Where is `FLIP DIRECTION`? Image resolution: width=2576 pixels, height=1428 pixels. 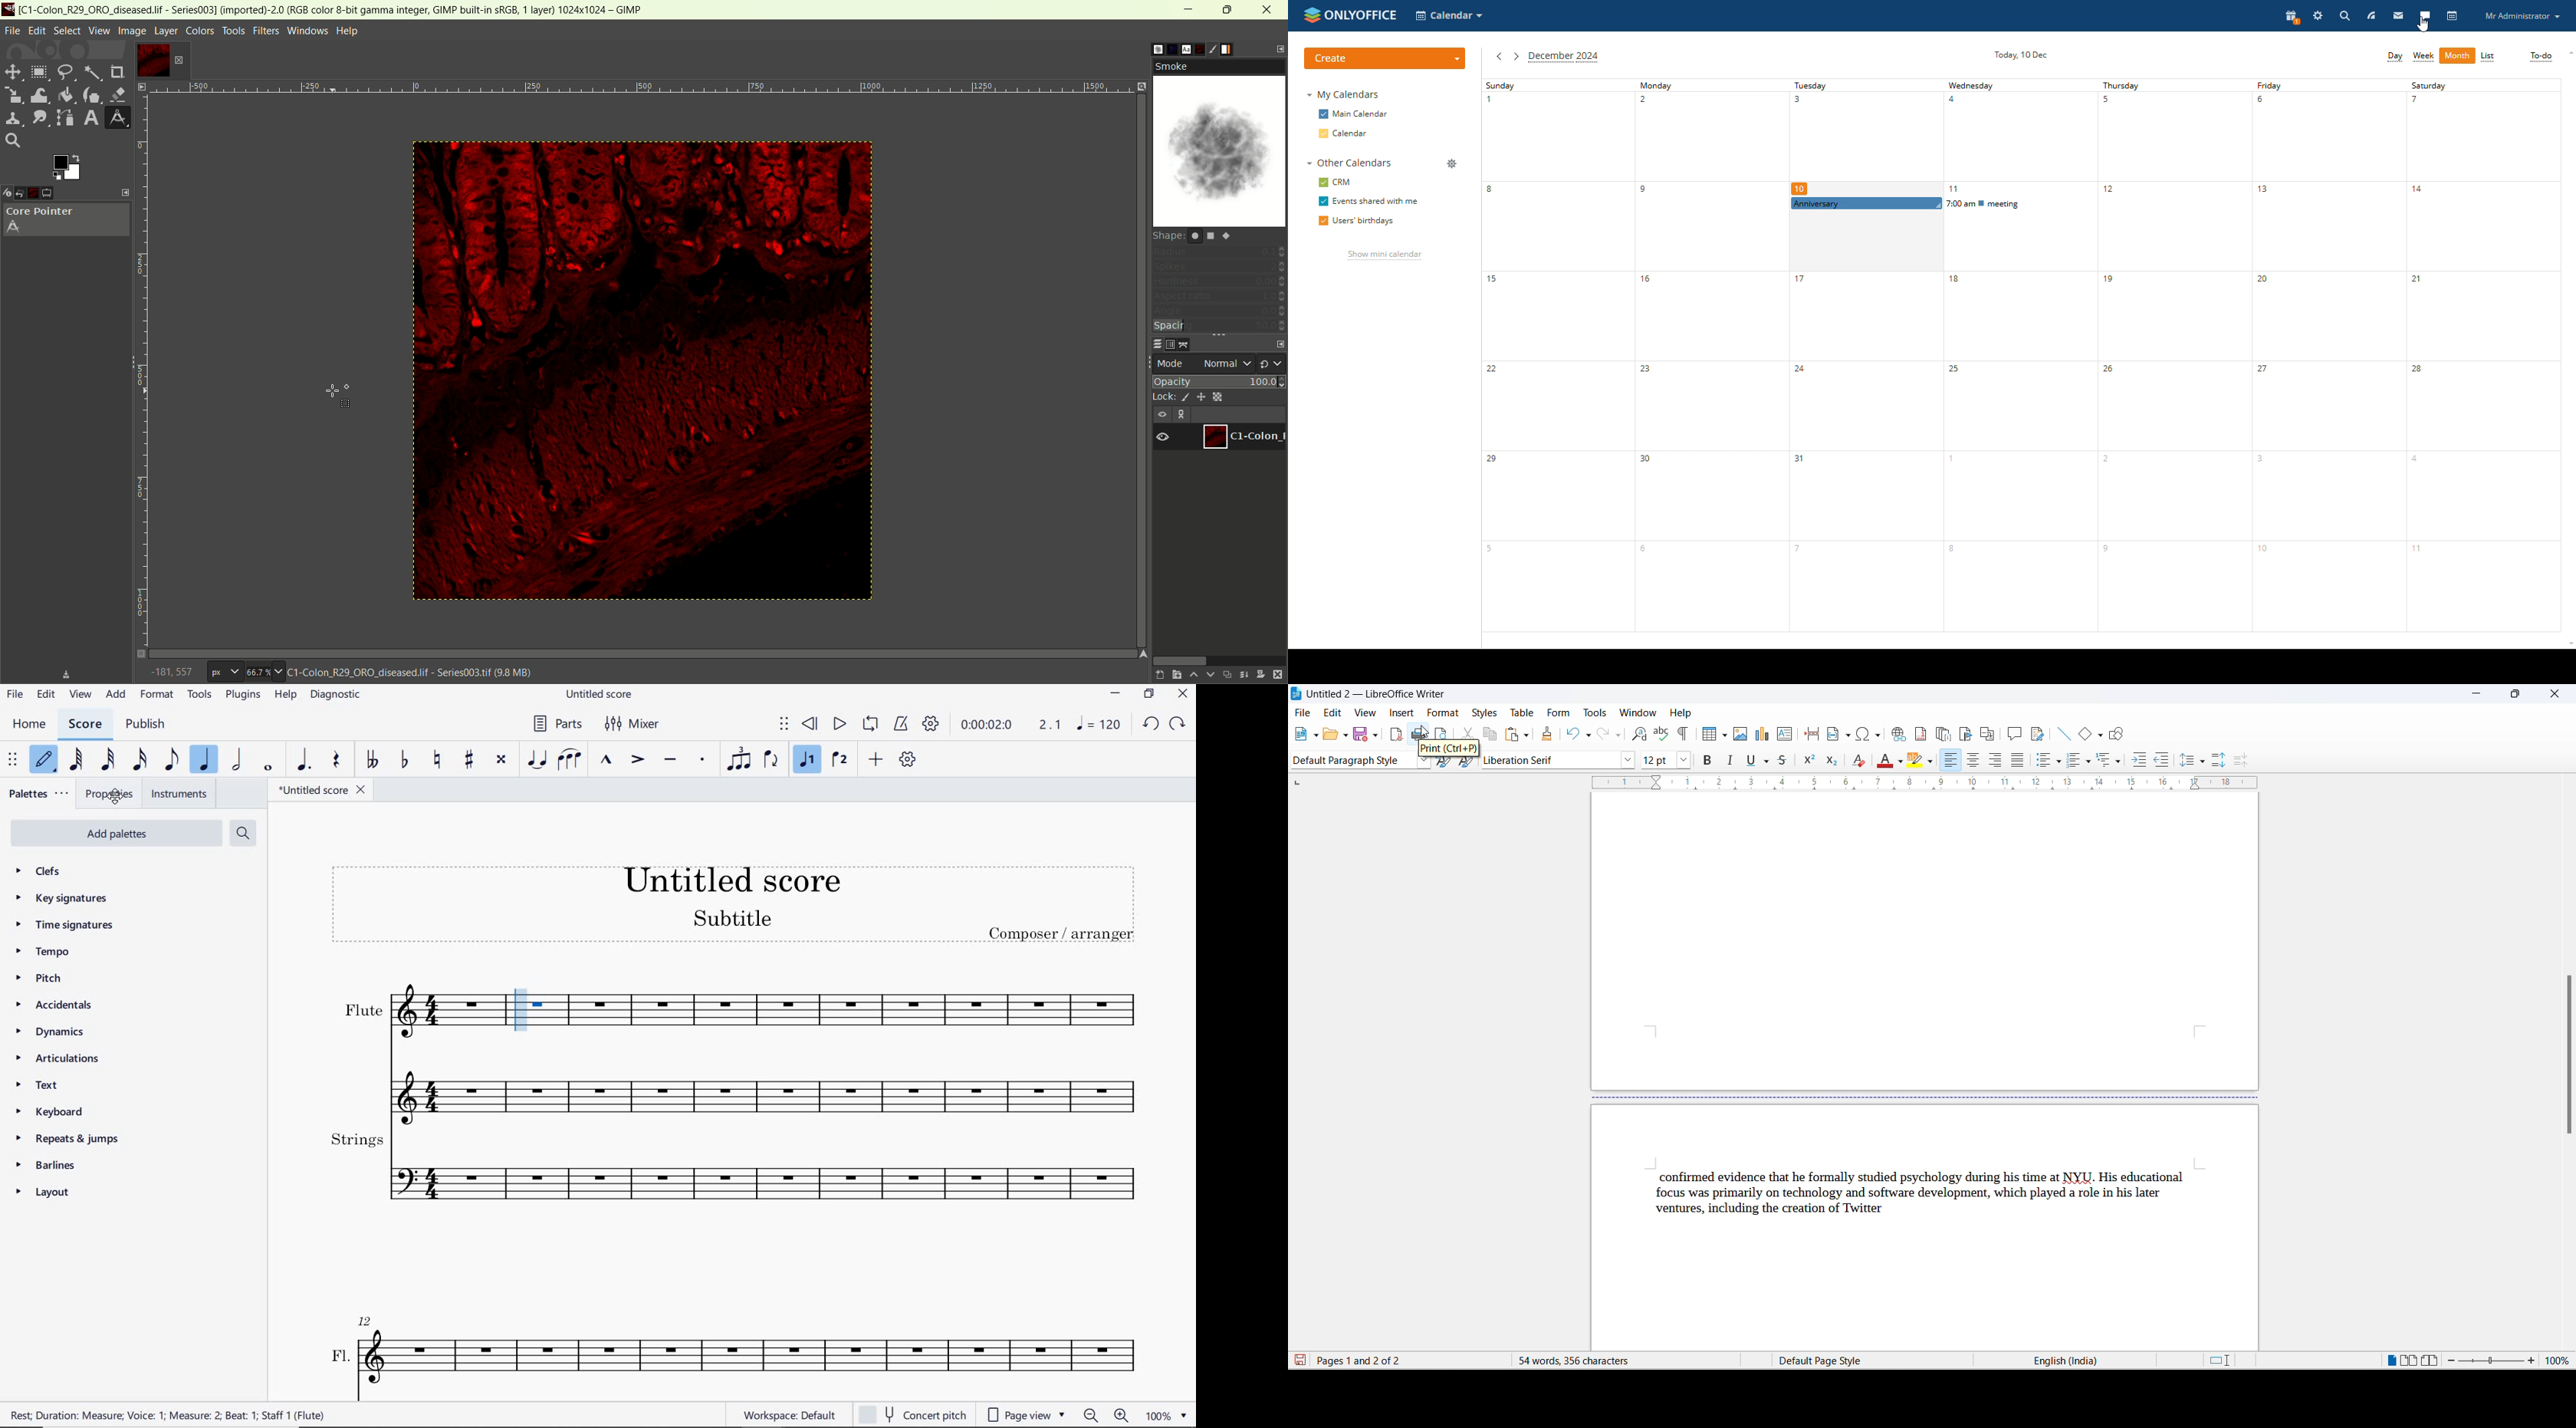 FLIP DIRECTION is located at coordinates (771, 761).